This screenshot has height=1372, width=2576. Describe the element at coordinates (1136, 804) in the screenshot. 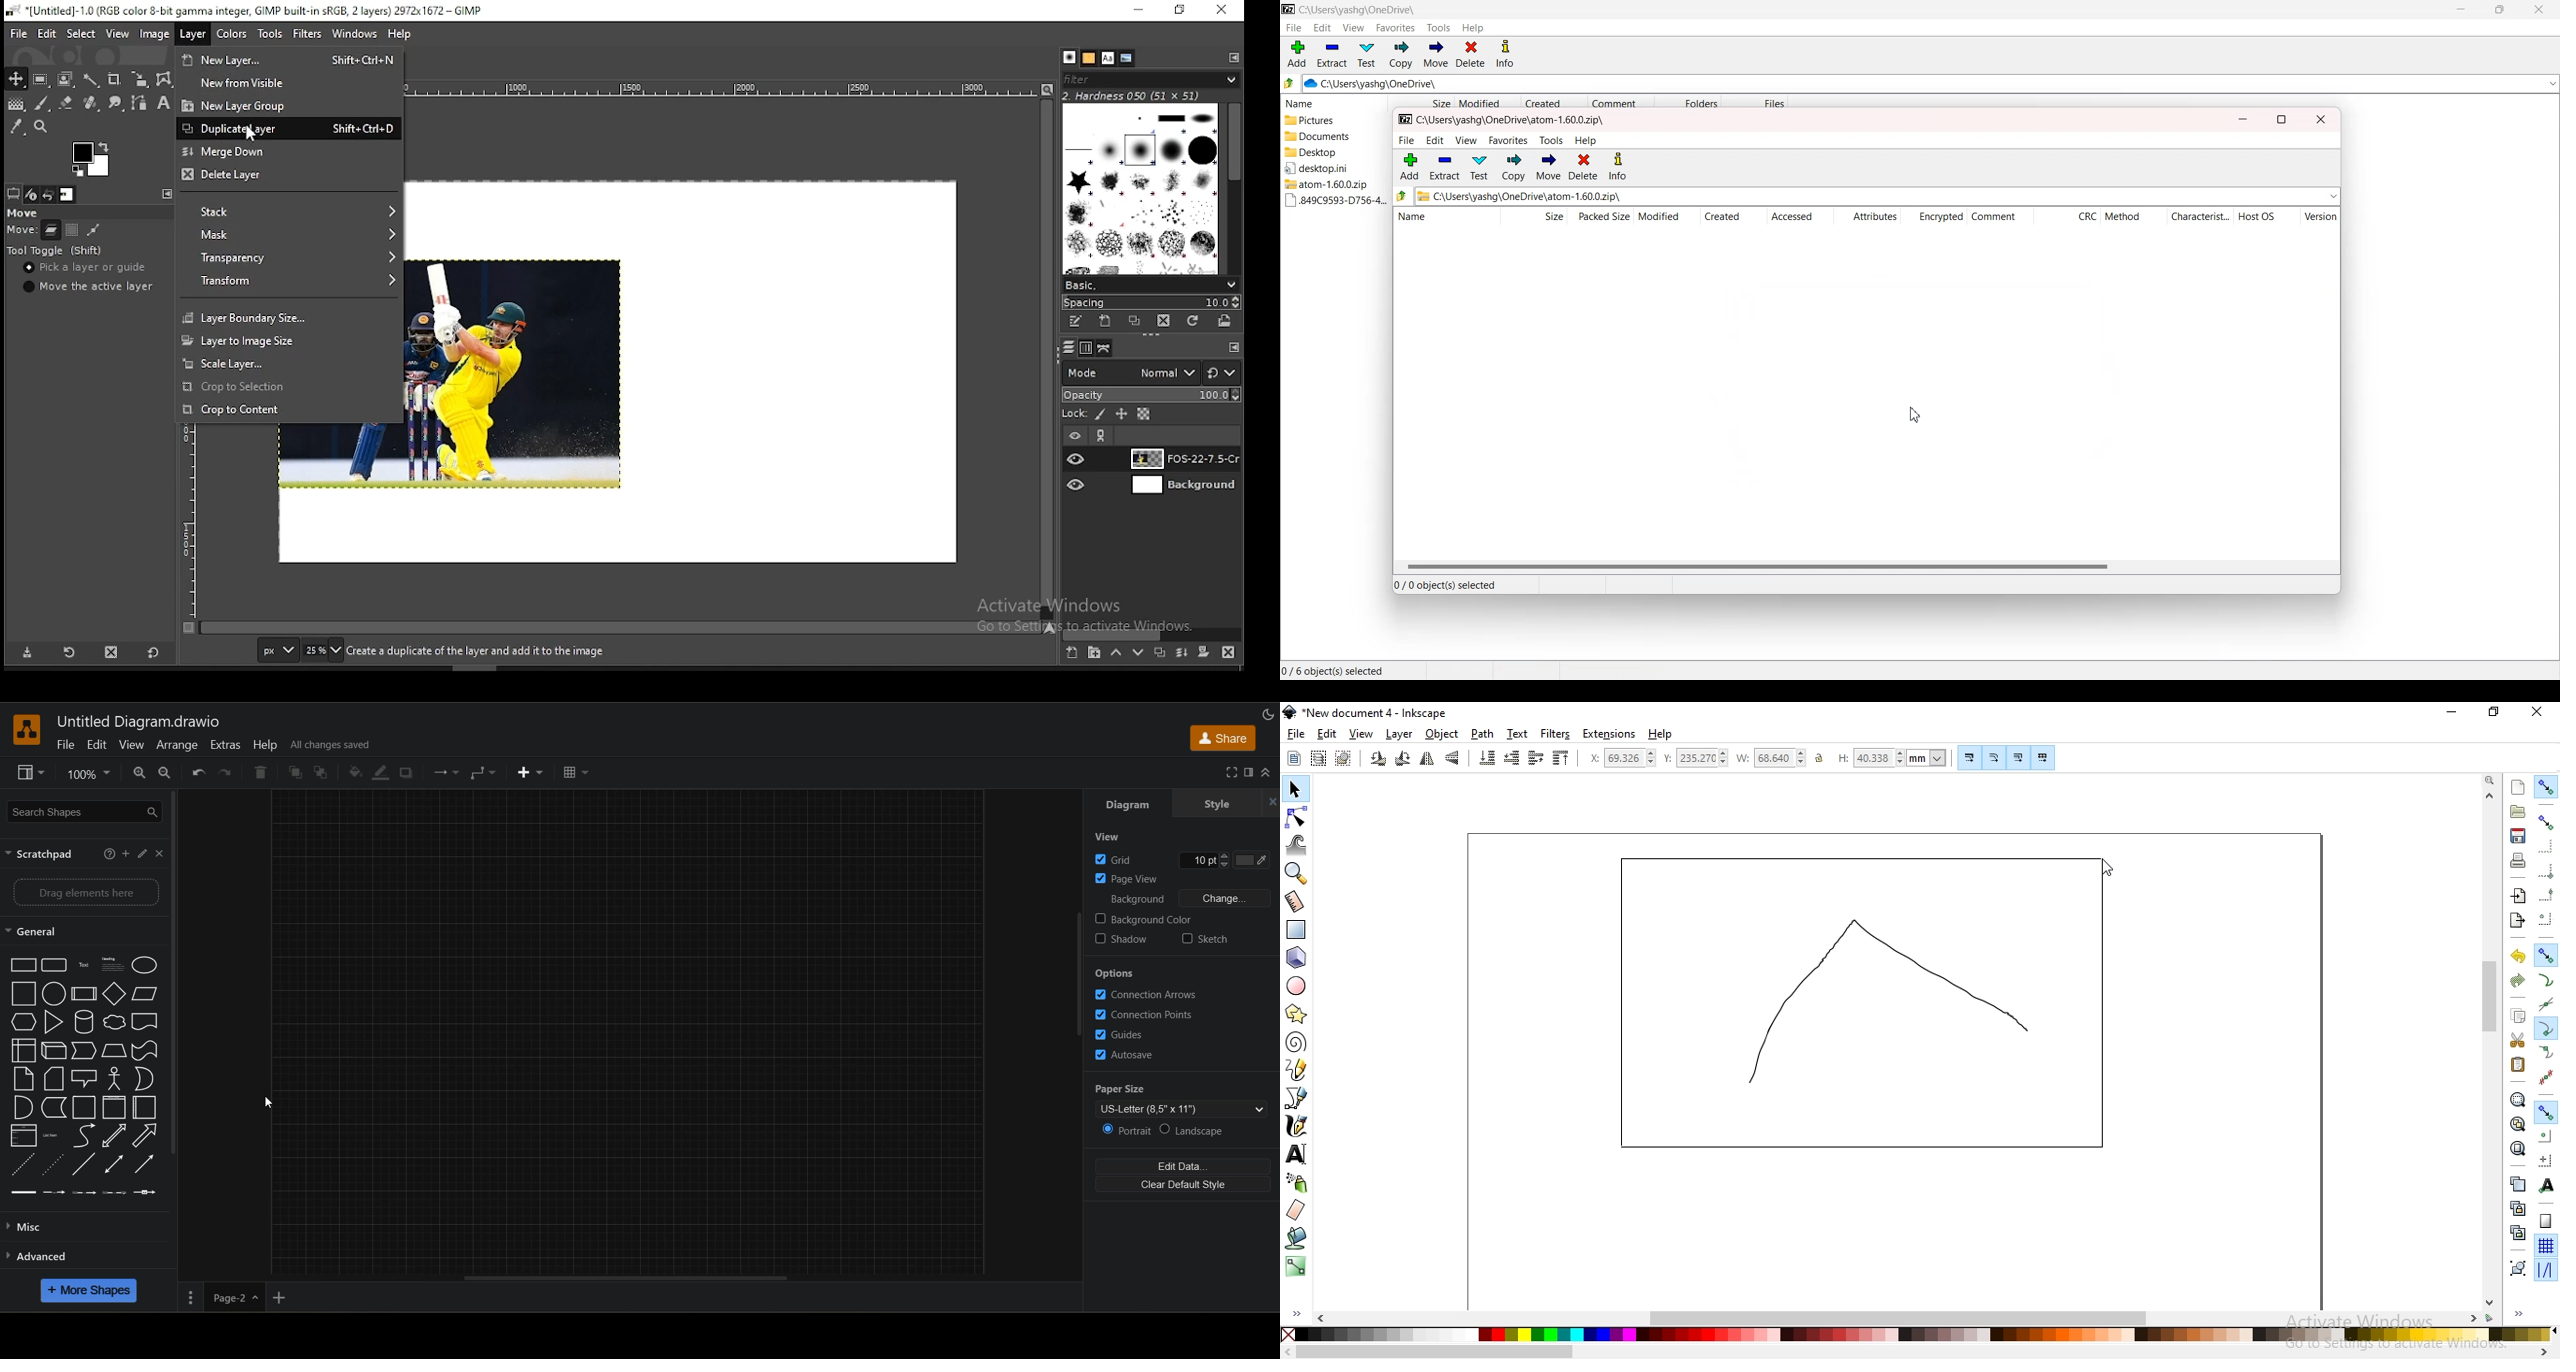

I see `diagram` at that location.